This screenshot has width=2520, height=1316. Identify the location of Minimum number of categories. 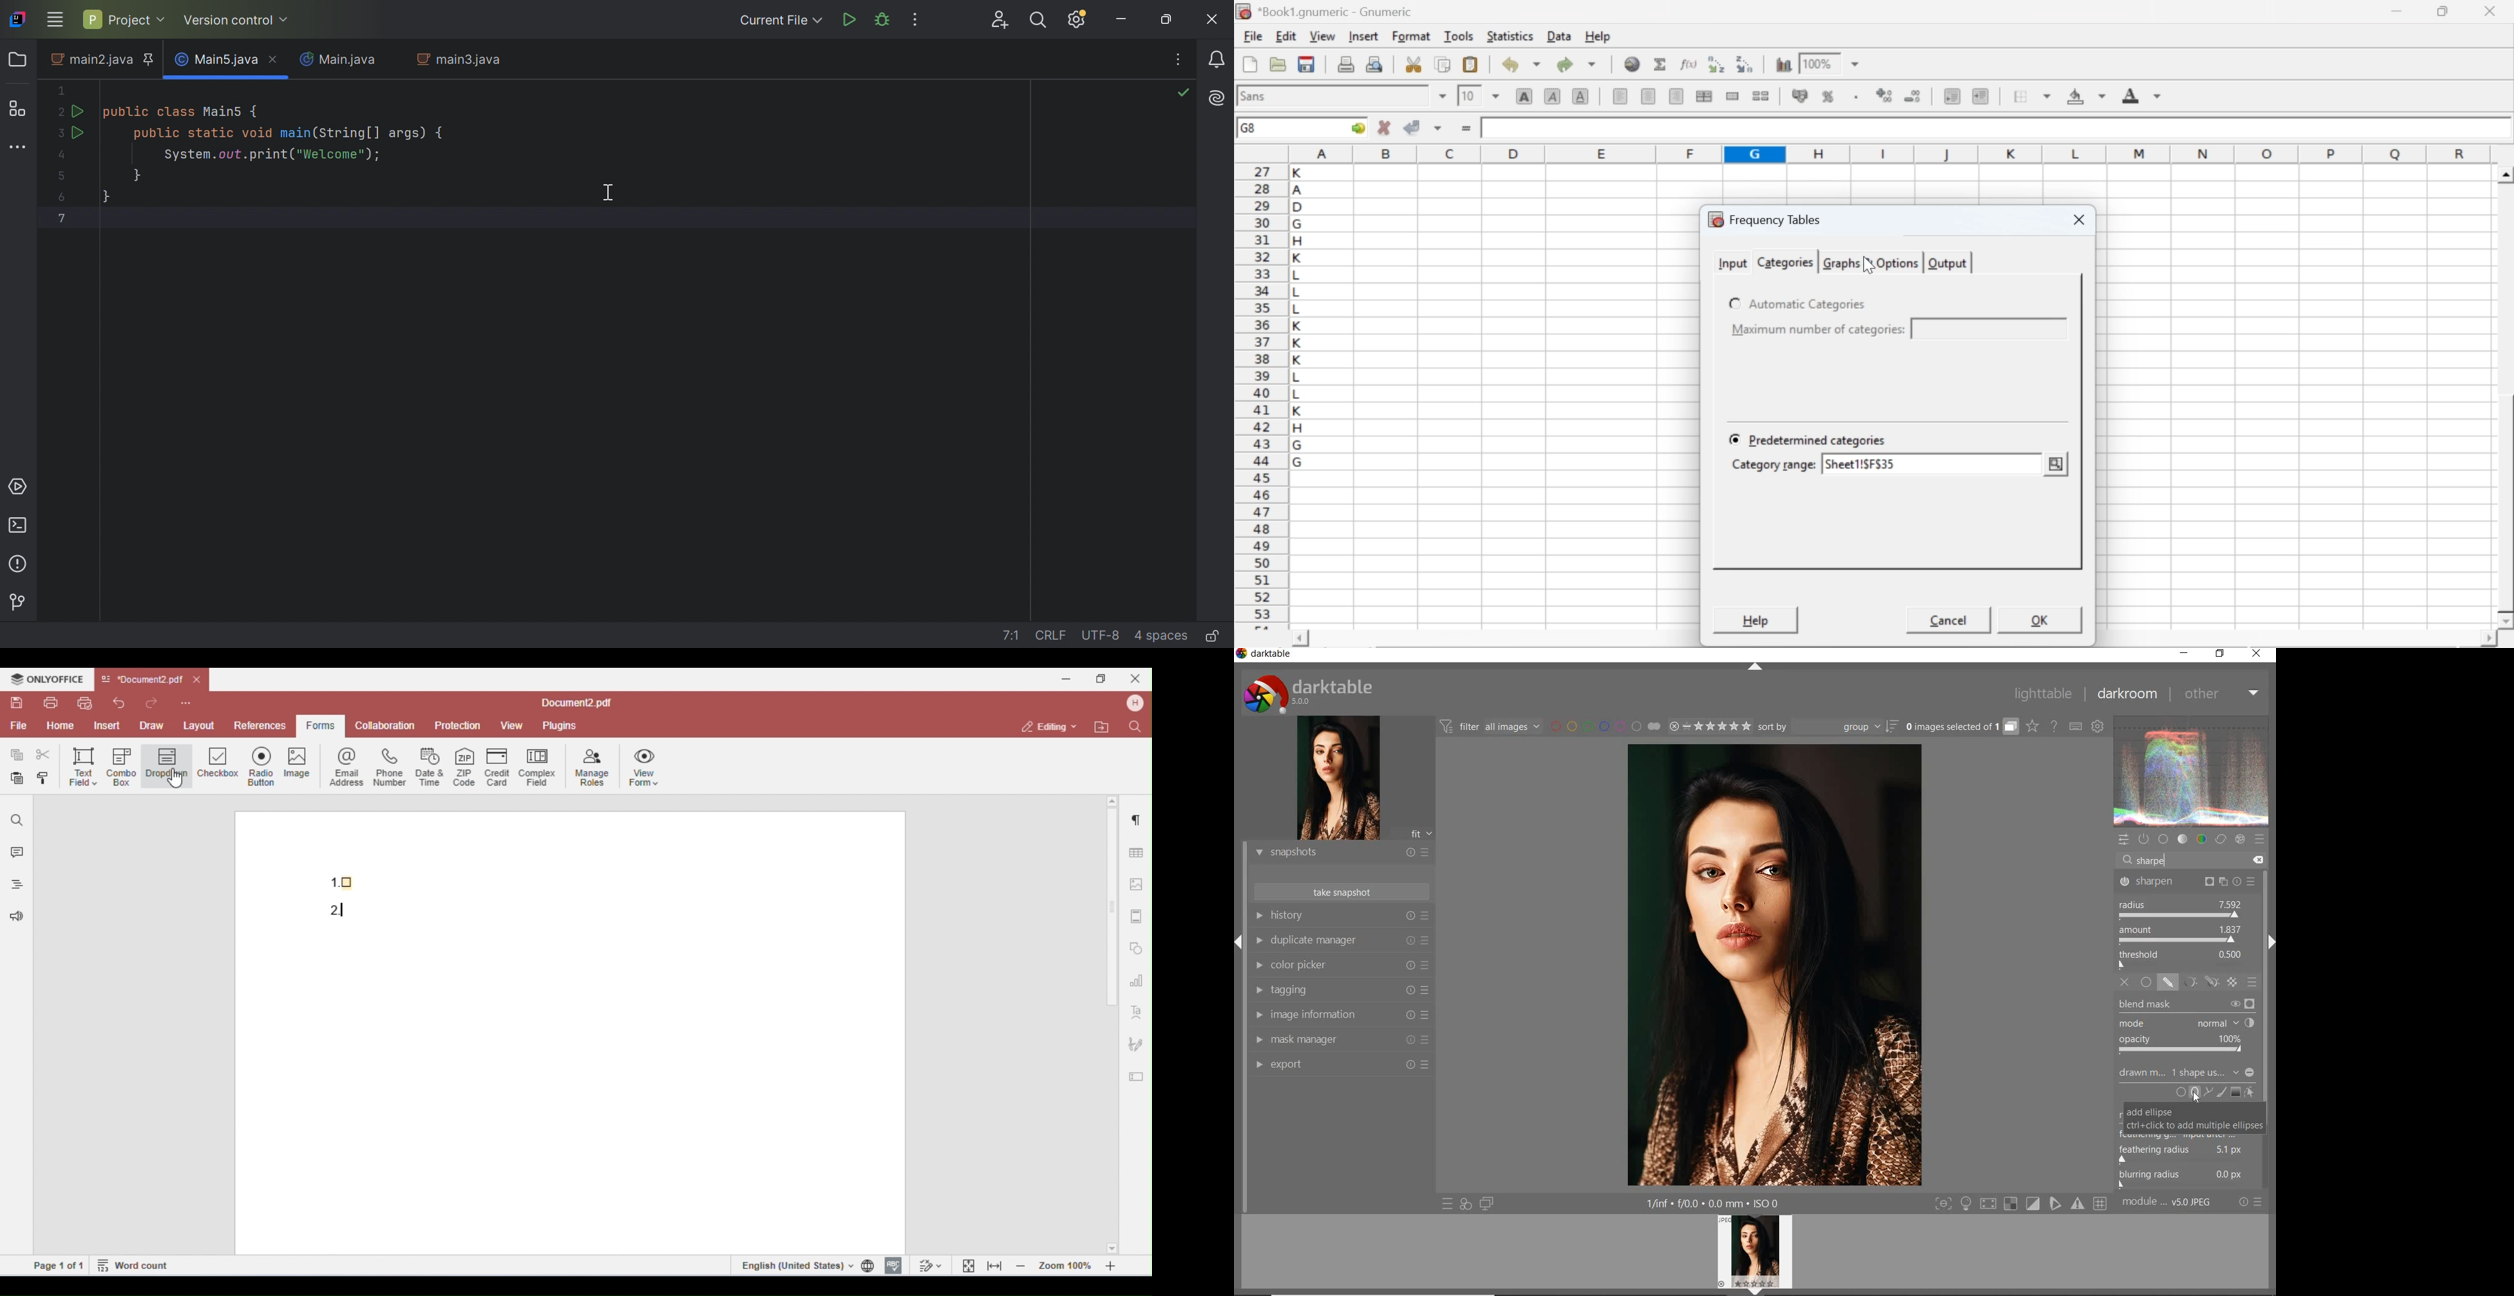
(1834, 330).